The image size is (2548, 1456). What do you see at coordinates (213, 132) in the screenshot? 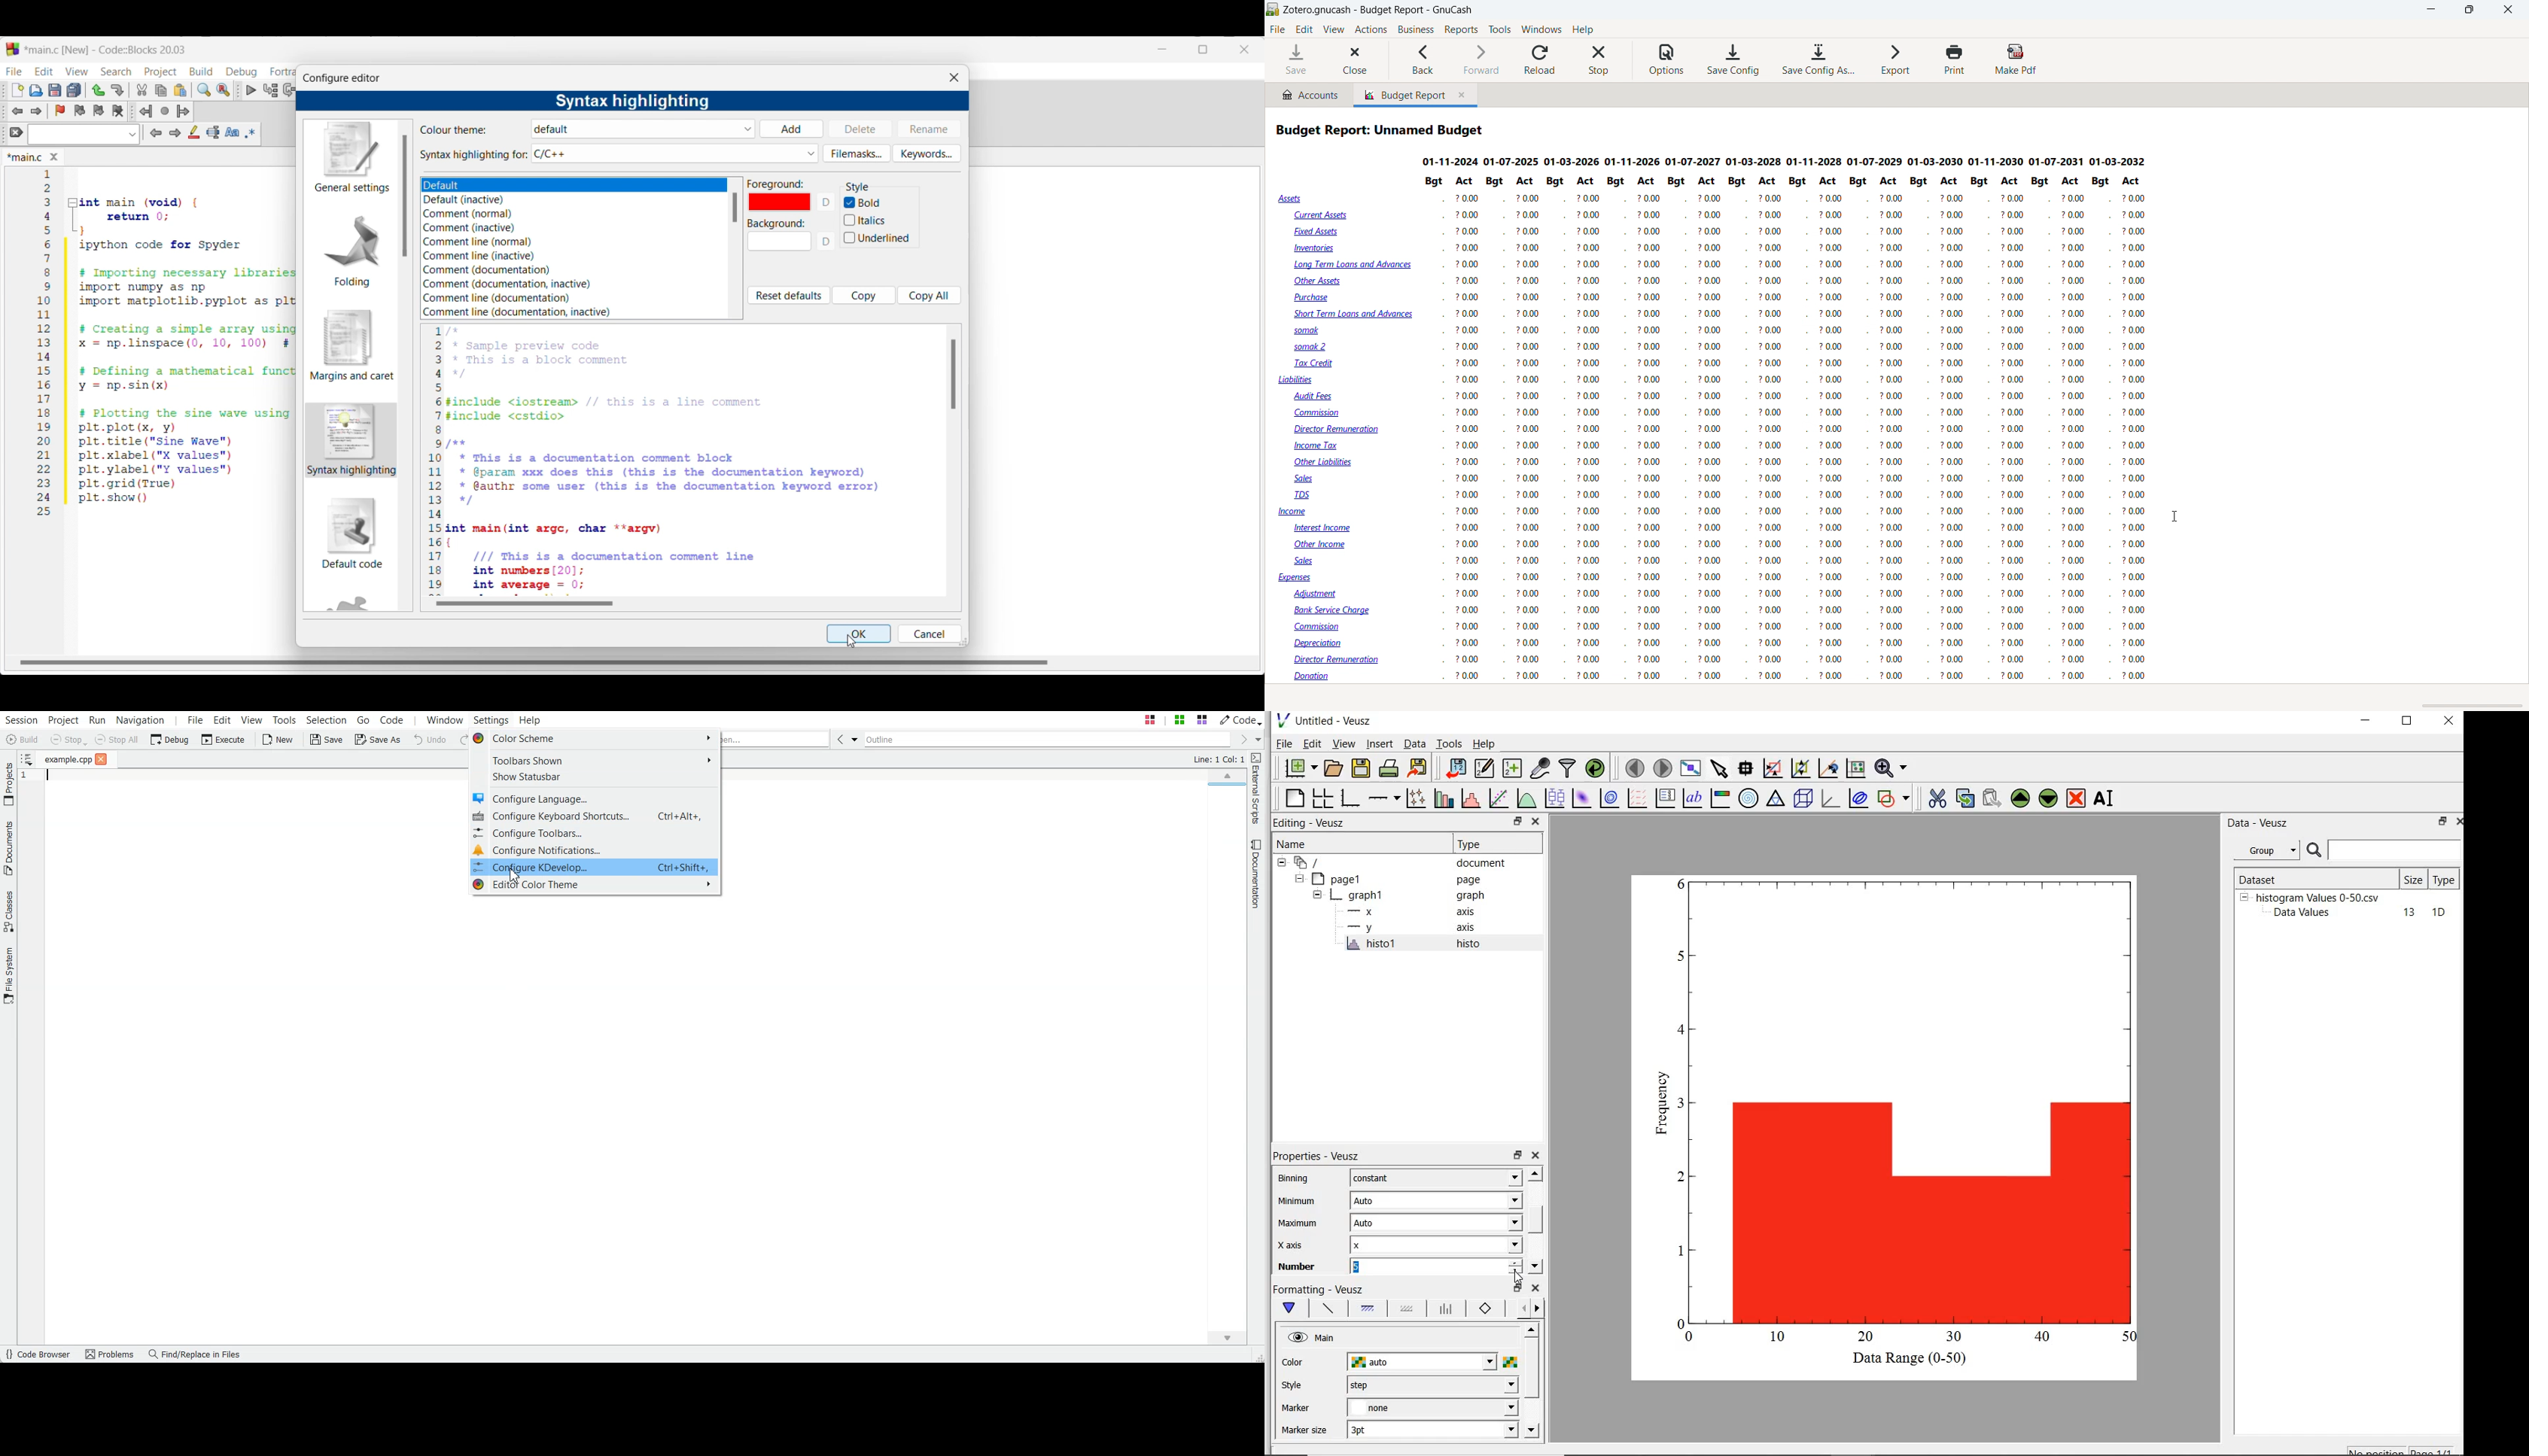
I see `Selected text` at bounding box center [213, 132].